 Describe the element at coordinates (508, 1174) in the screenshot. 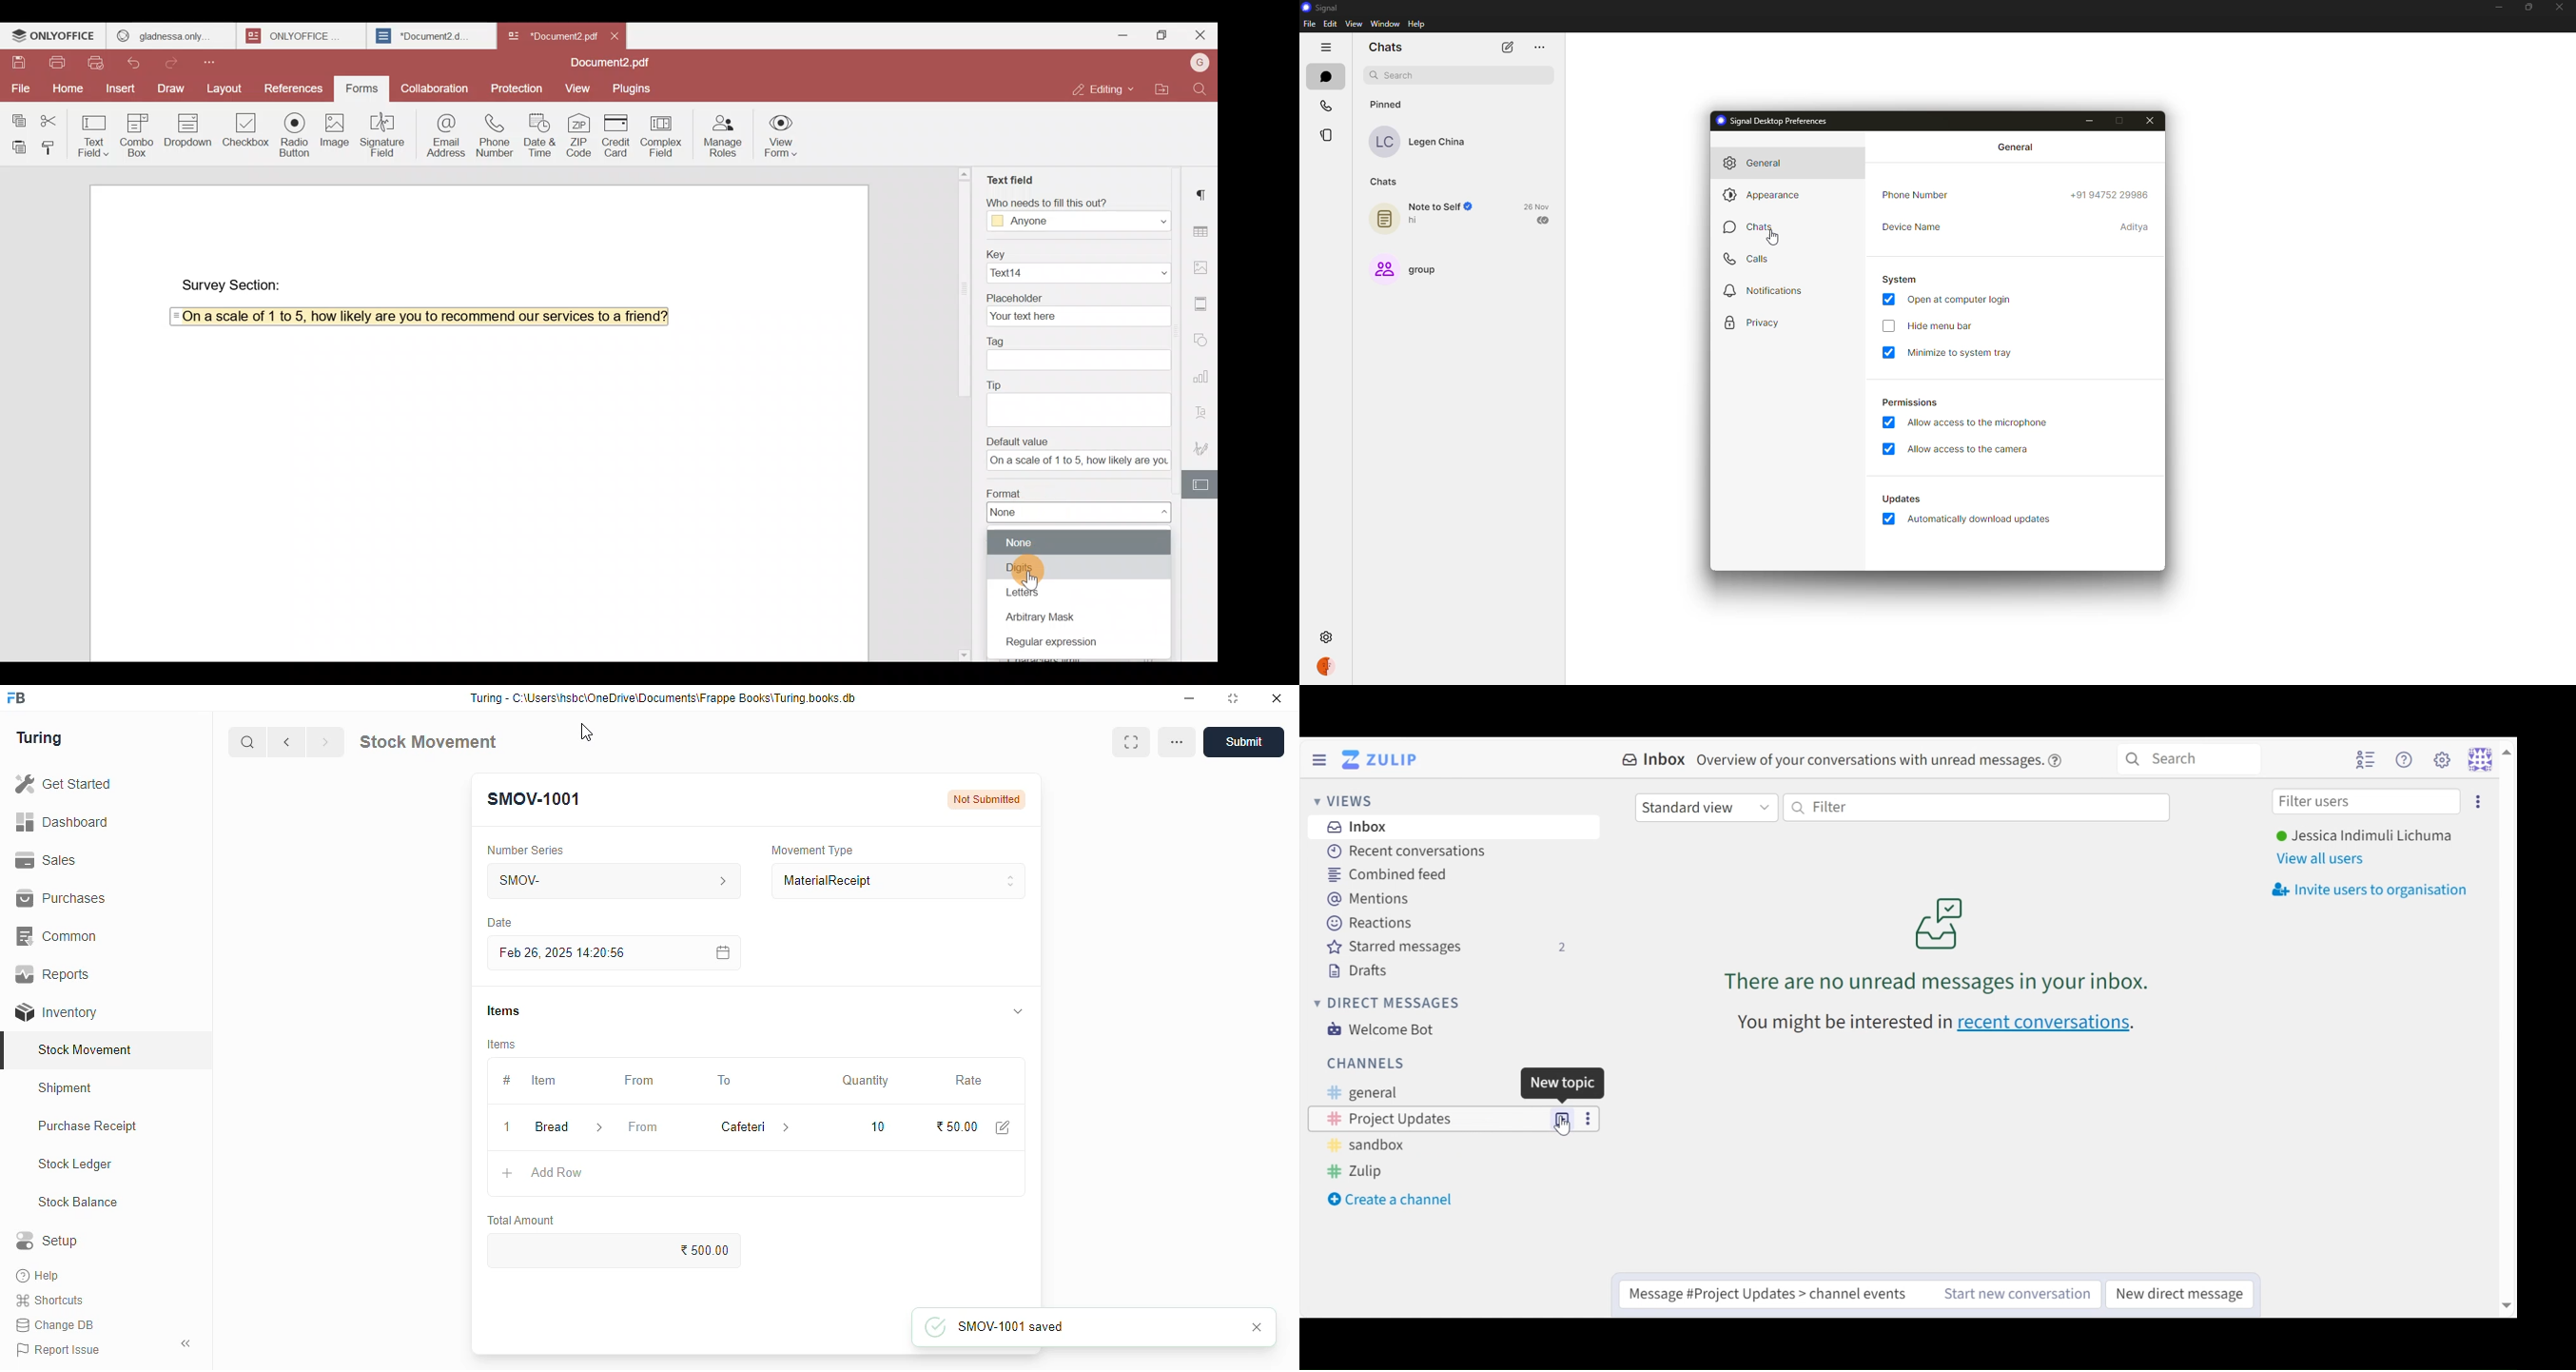

I see `add` at that location.